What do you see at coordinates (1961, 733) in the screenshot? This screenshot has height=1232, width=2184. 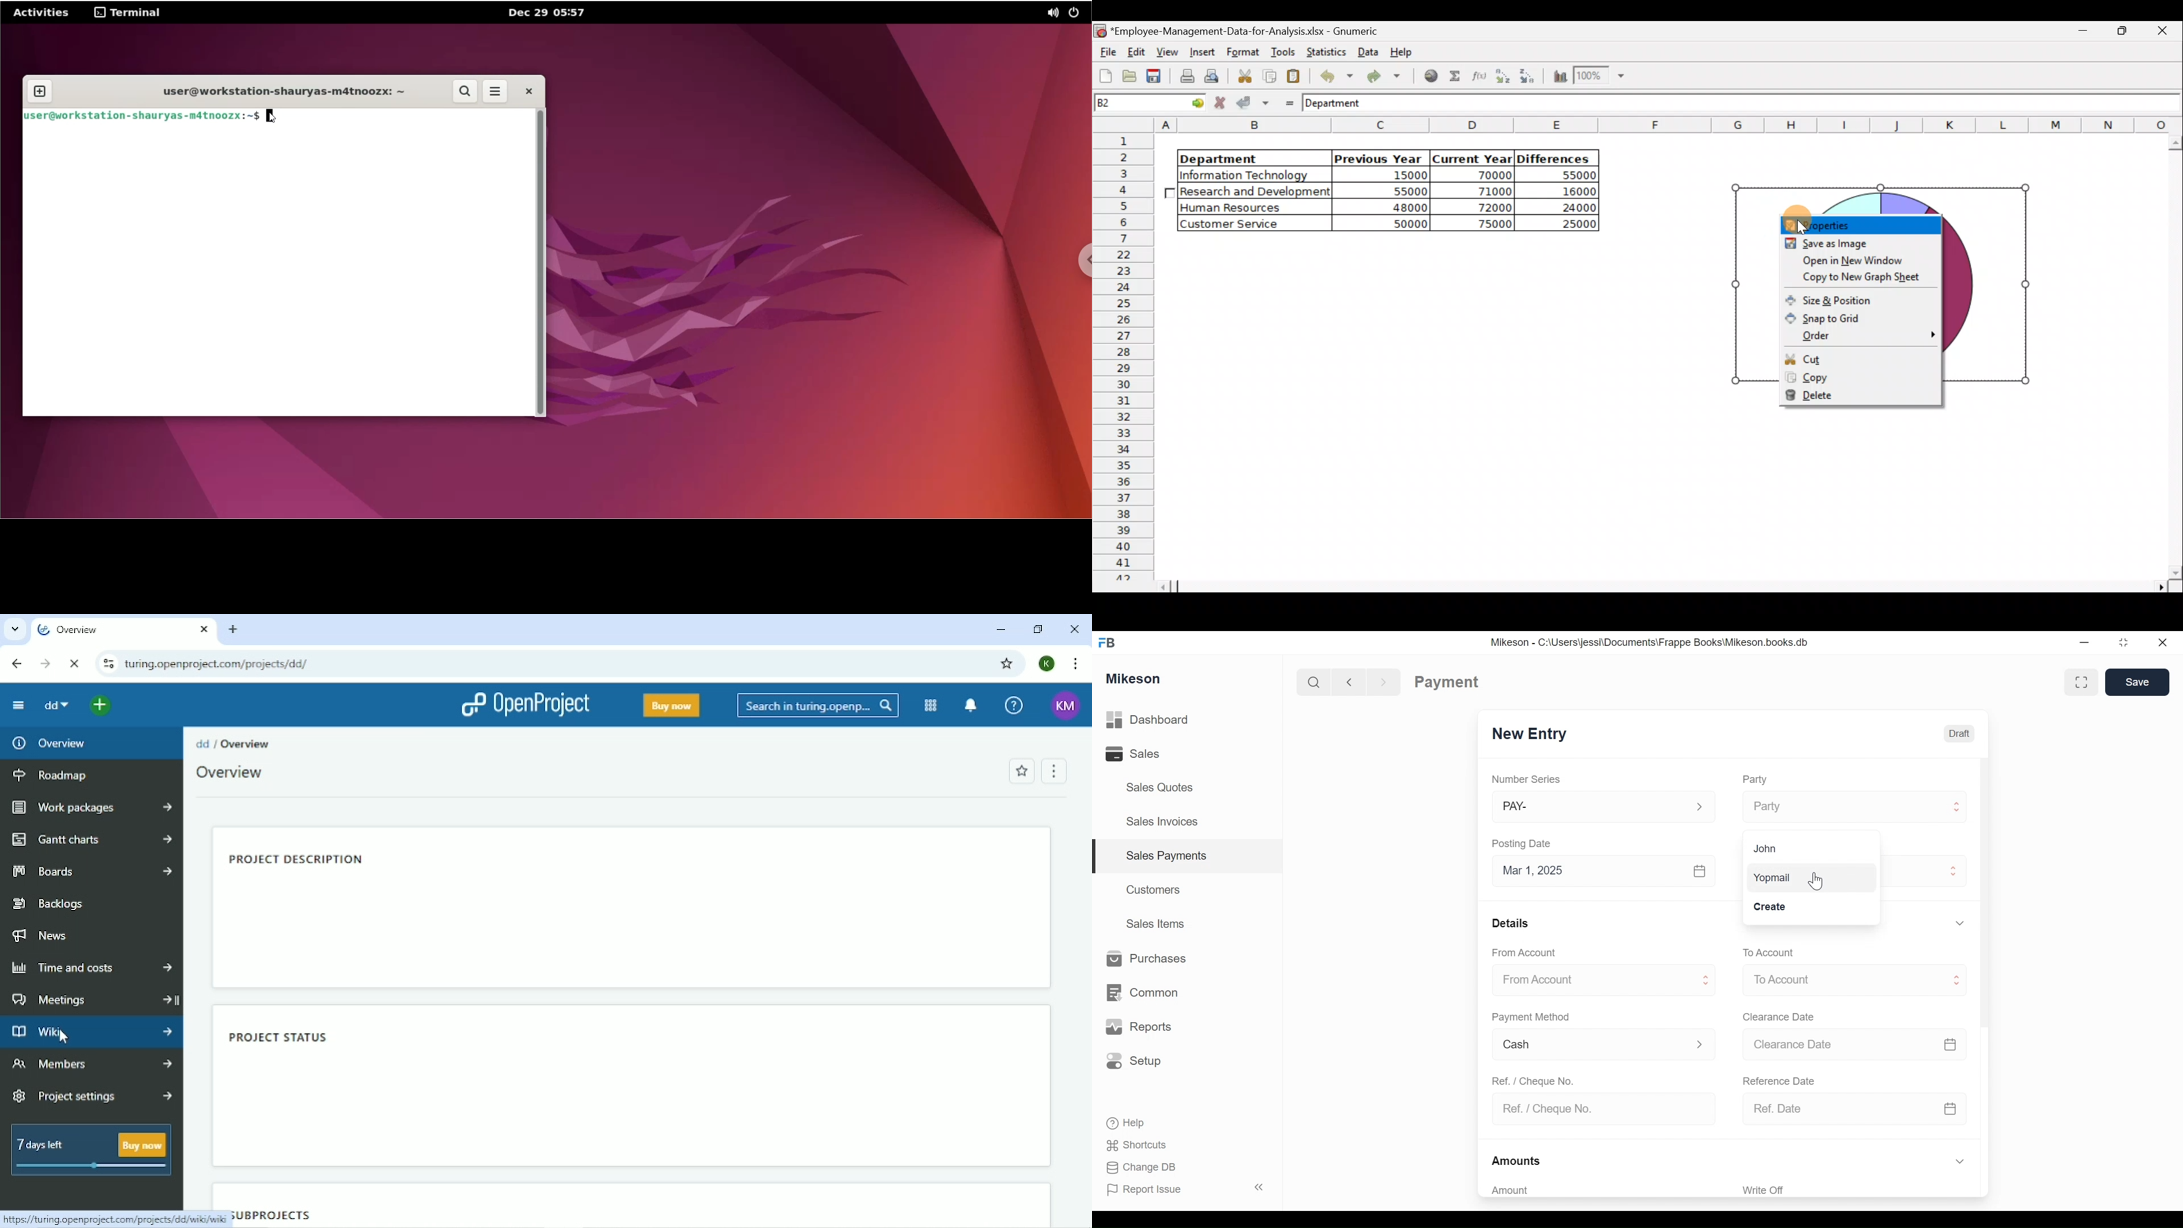 I see `Draft` at bounding box center [1961, 733].